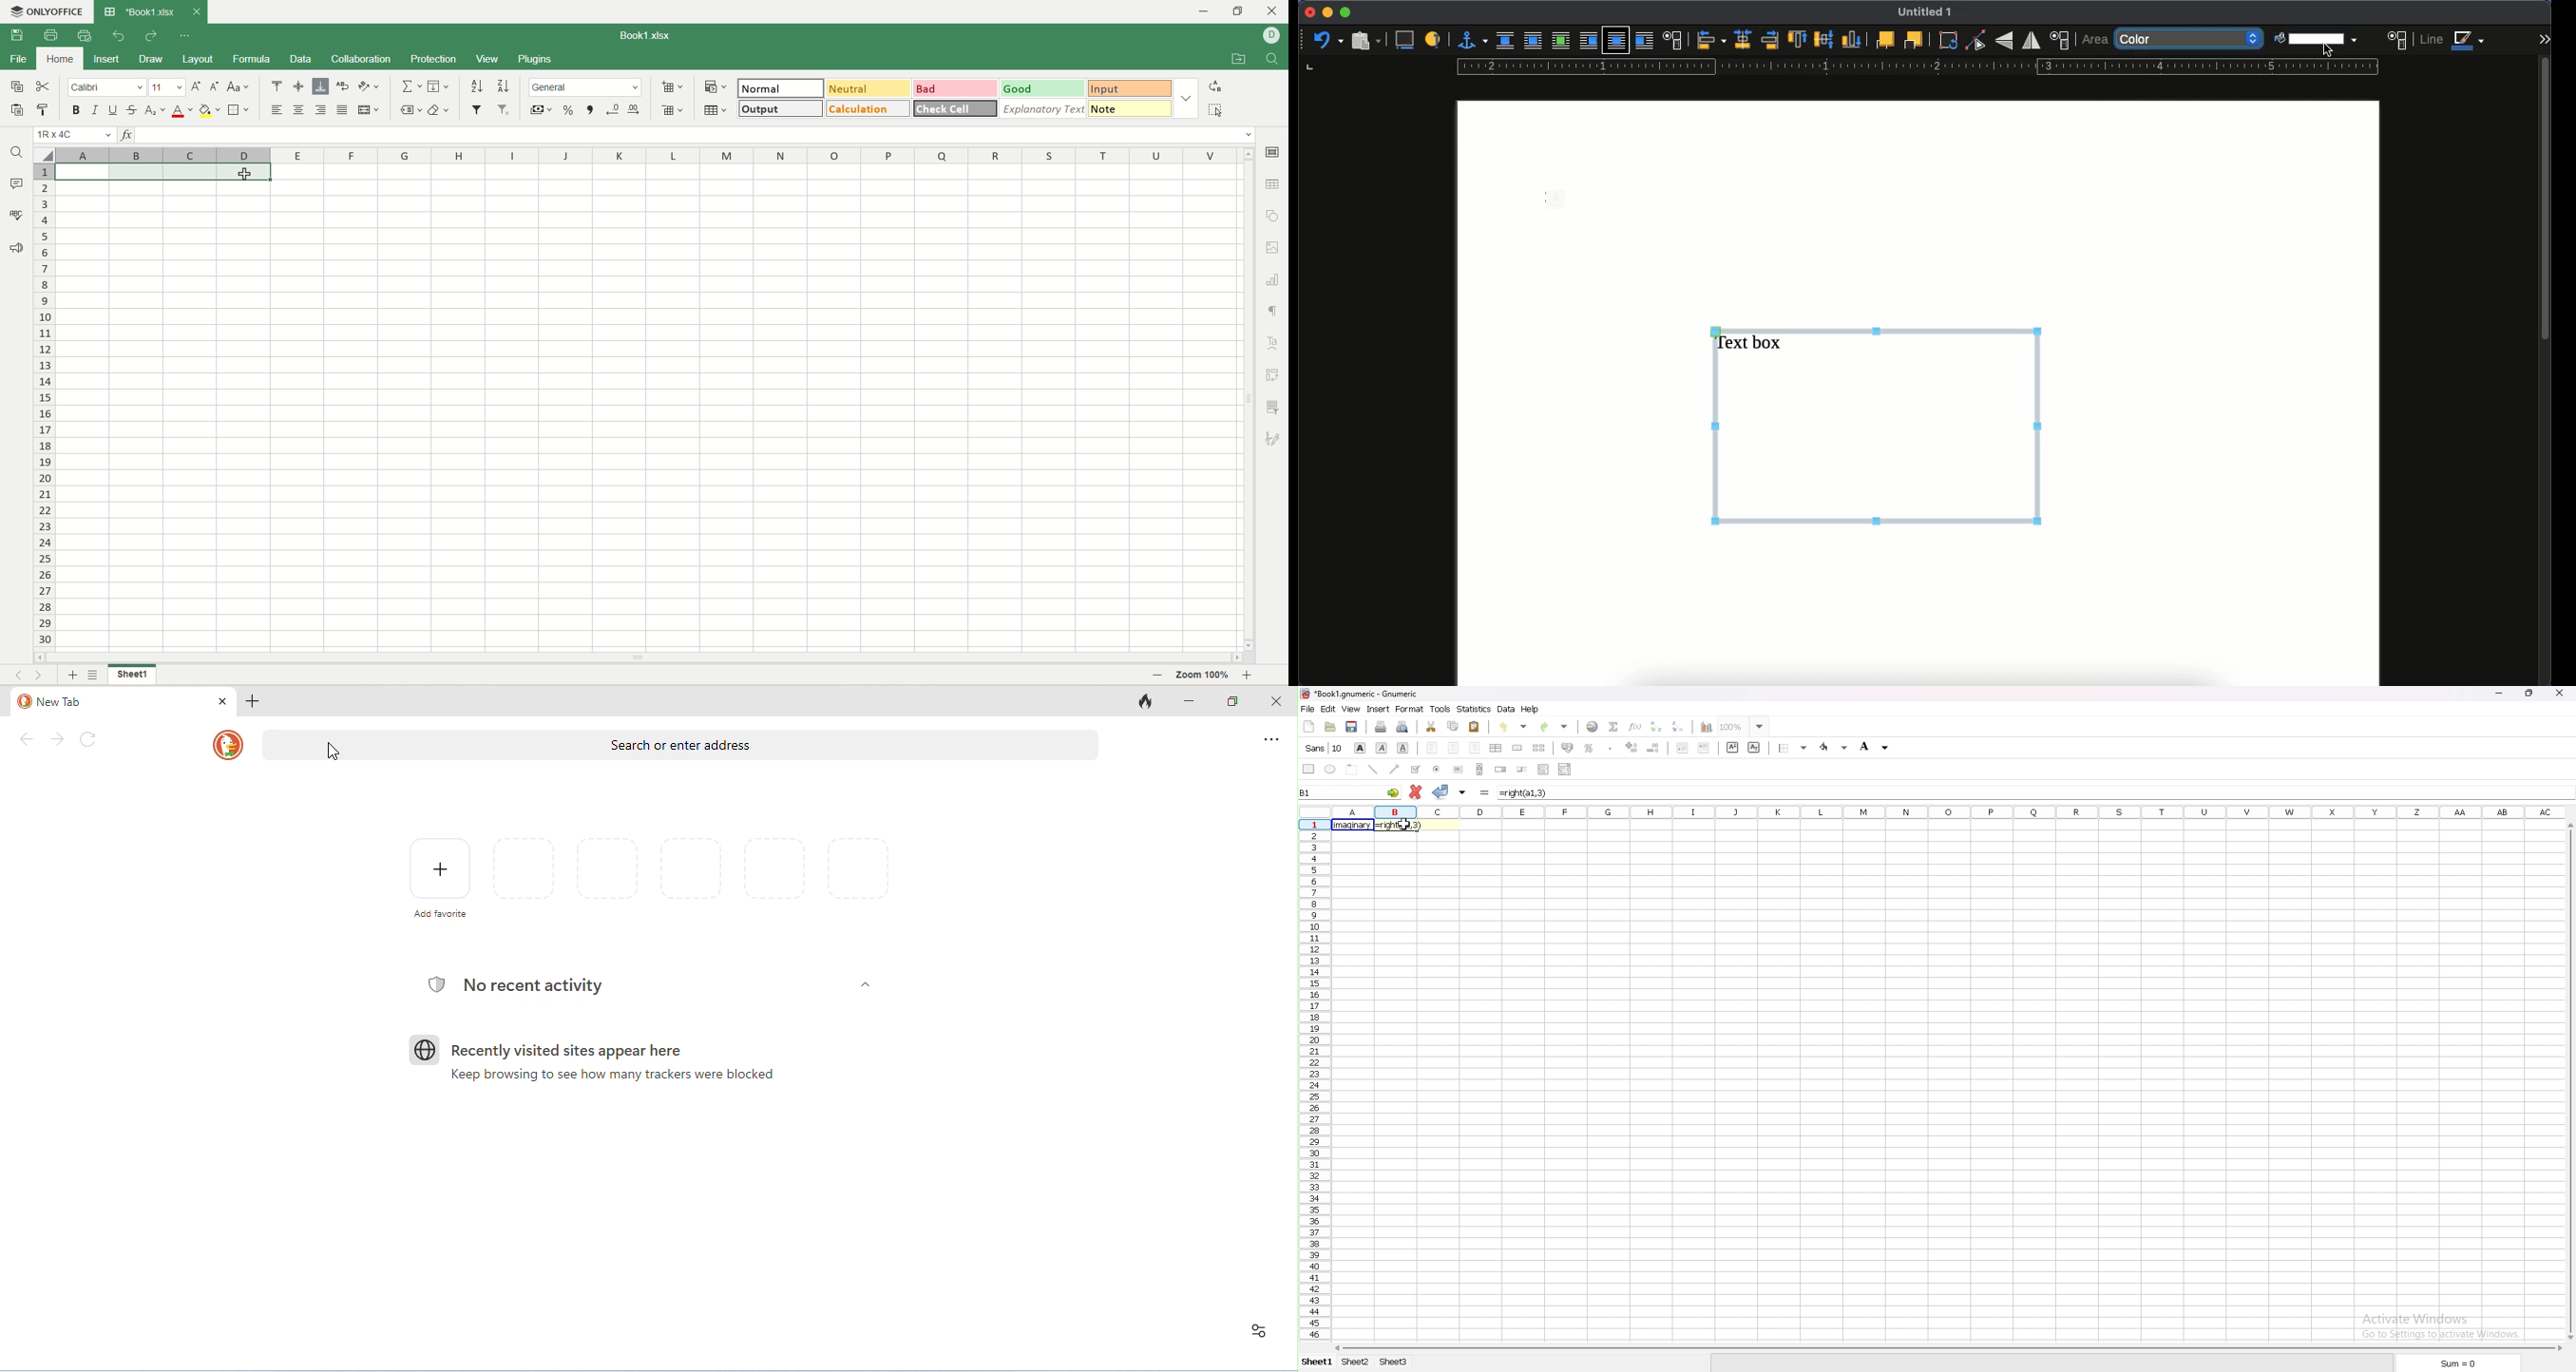 The height and width of the screenshot is (1372, 2576). I want to click on insert caption, so click(1408, 39).